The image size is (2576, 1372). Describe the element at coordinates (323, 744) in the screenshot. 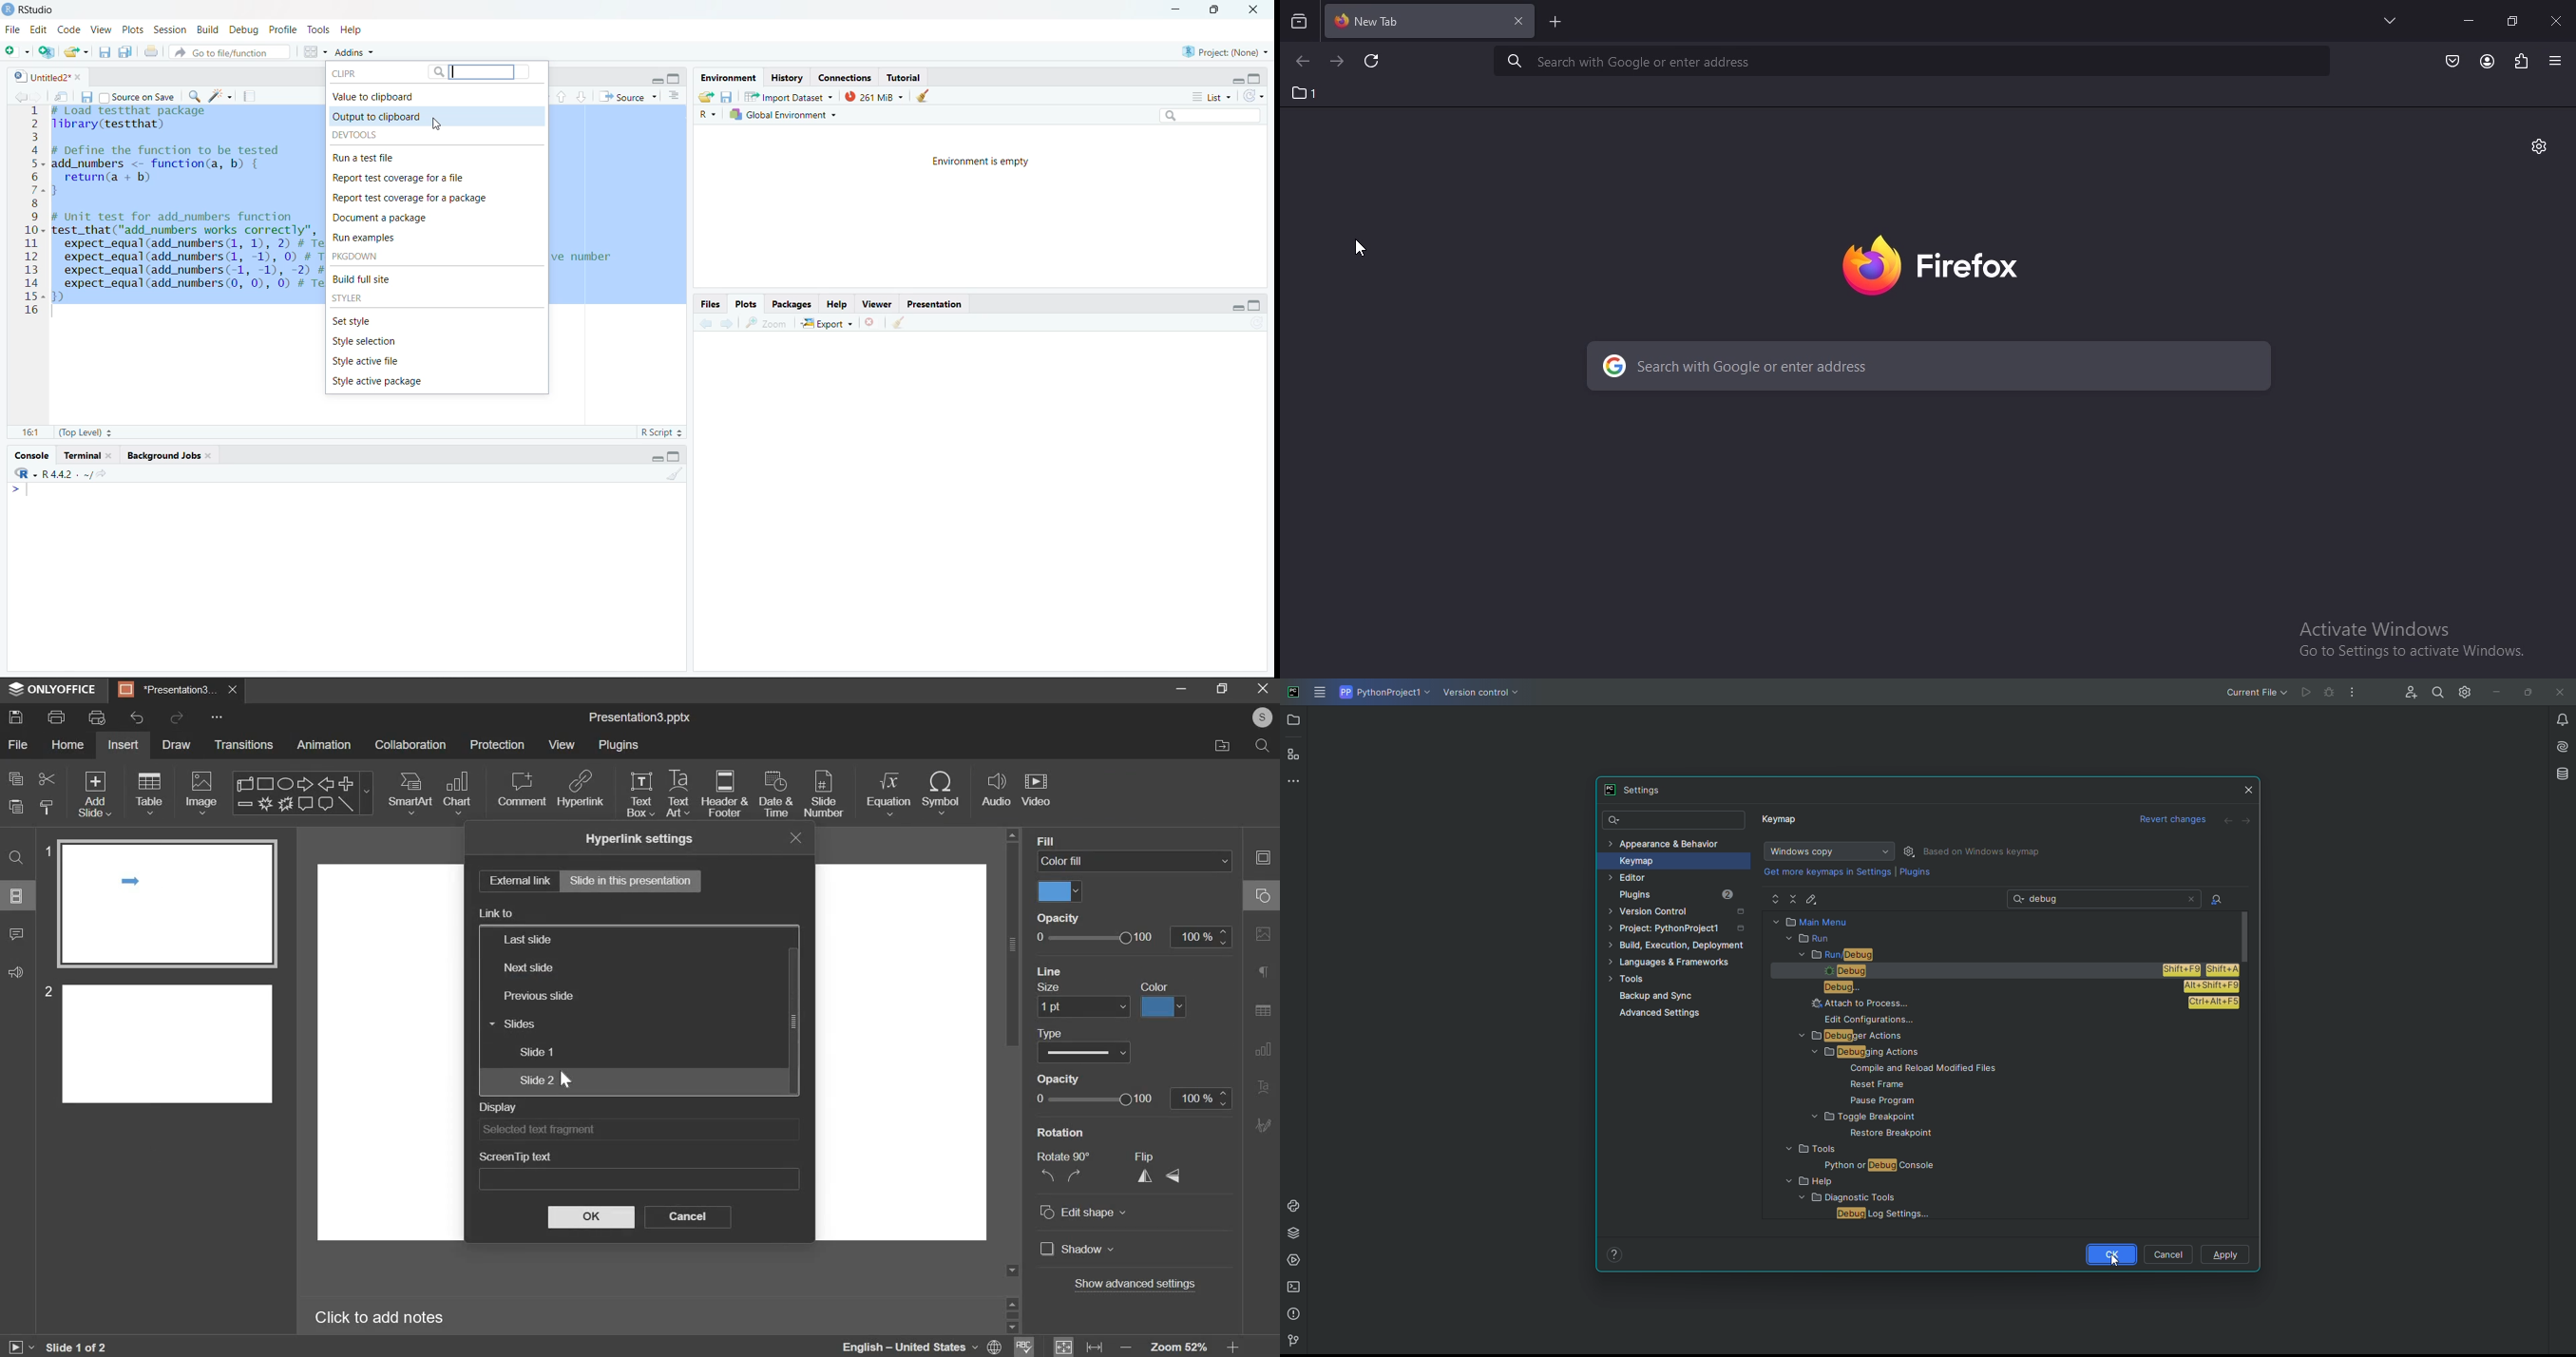

I see `animation` at that location.